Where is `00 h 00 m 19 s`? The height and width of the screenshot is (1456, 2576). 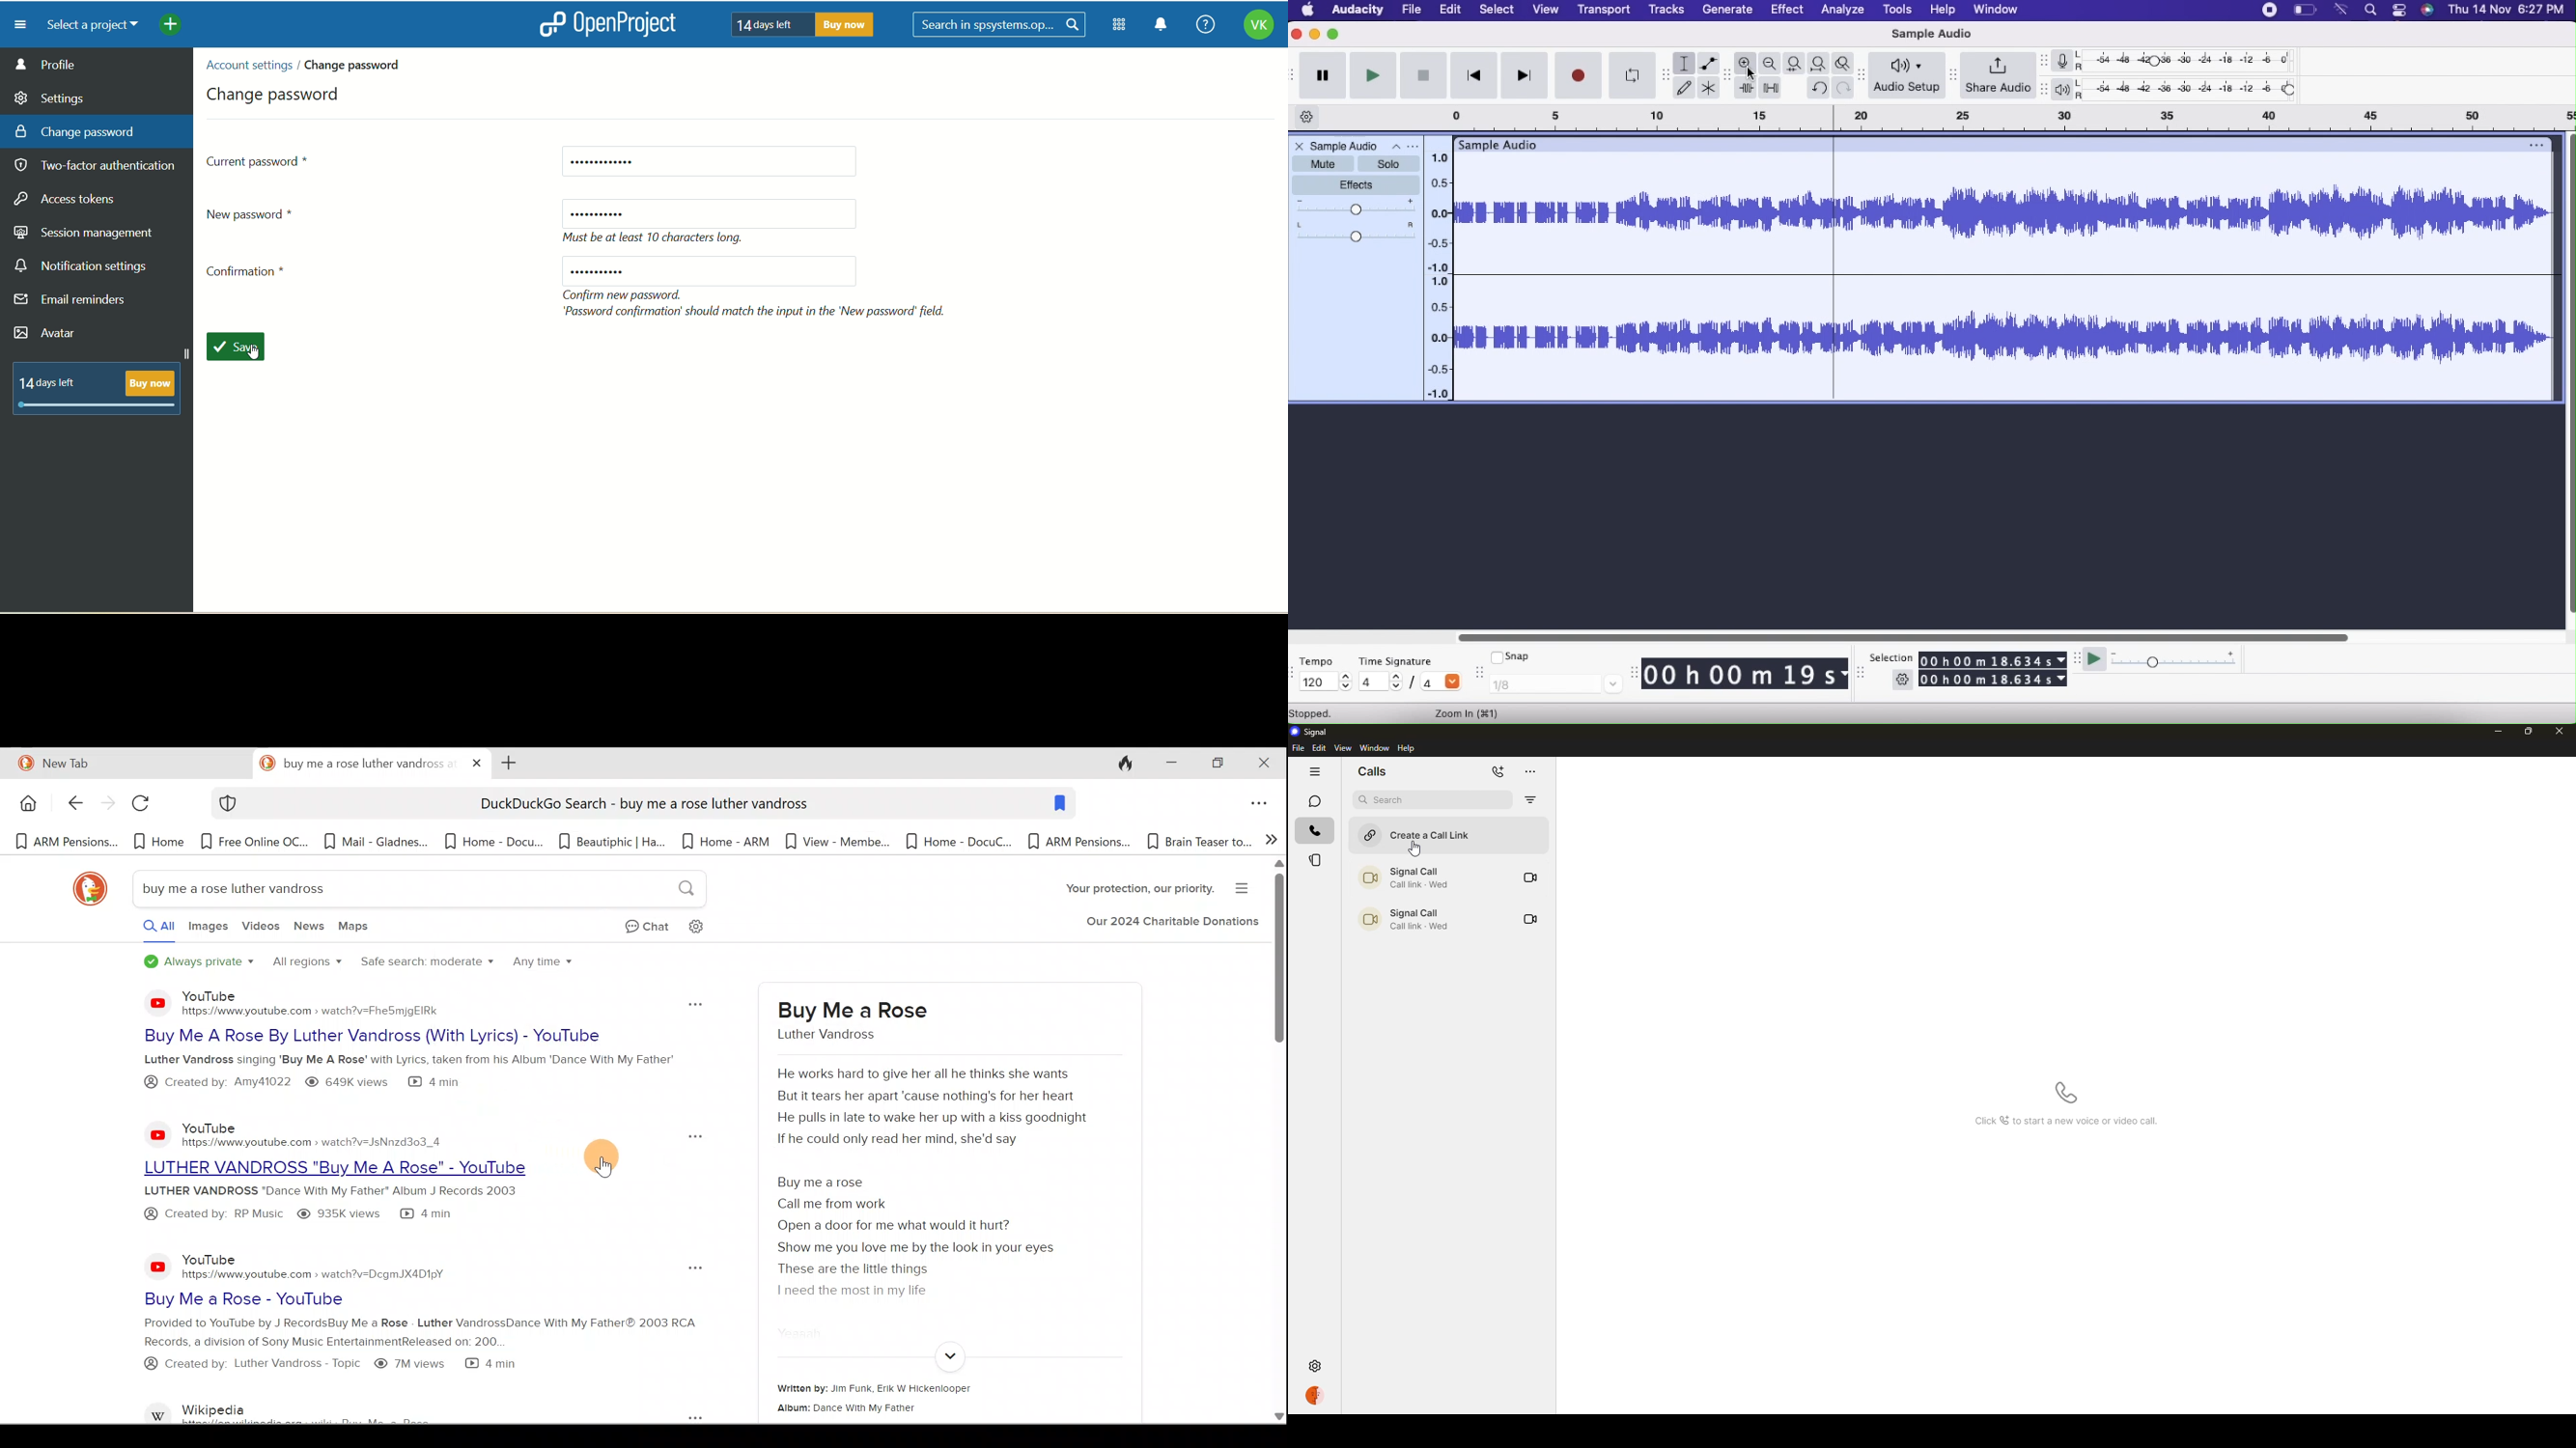 00 h 00 m 19 s is located at coordinates (1746, 675).